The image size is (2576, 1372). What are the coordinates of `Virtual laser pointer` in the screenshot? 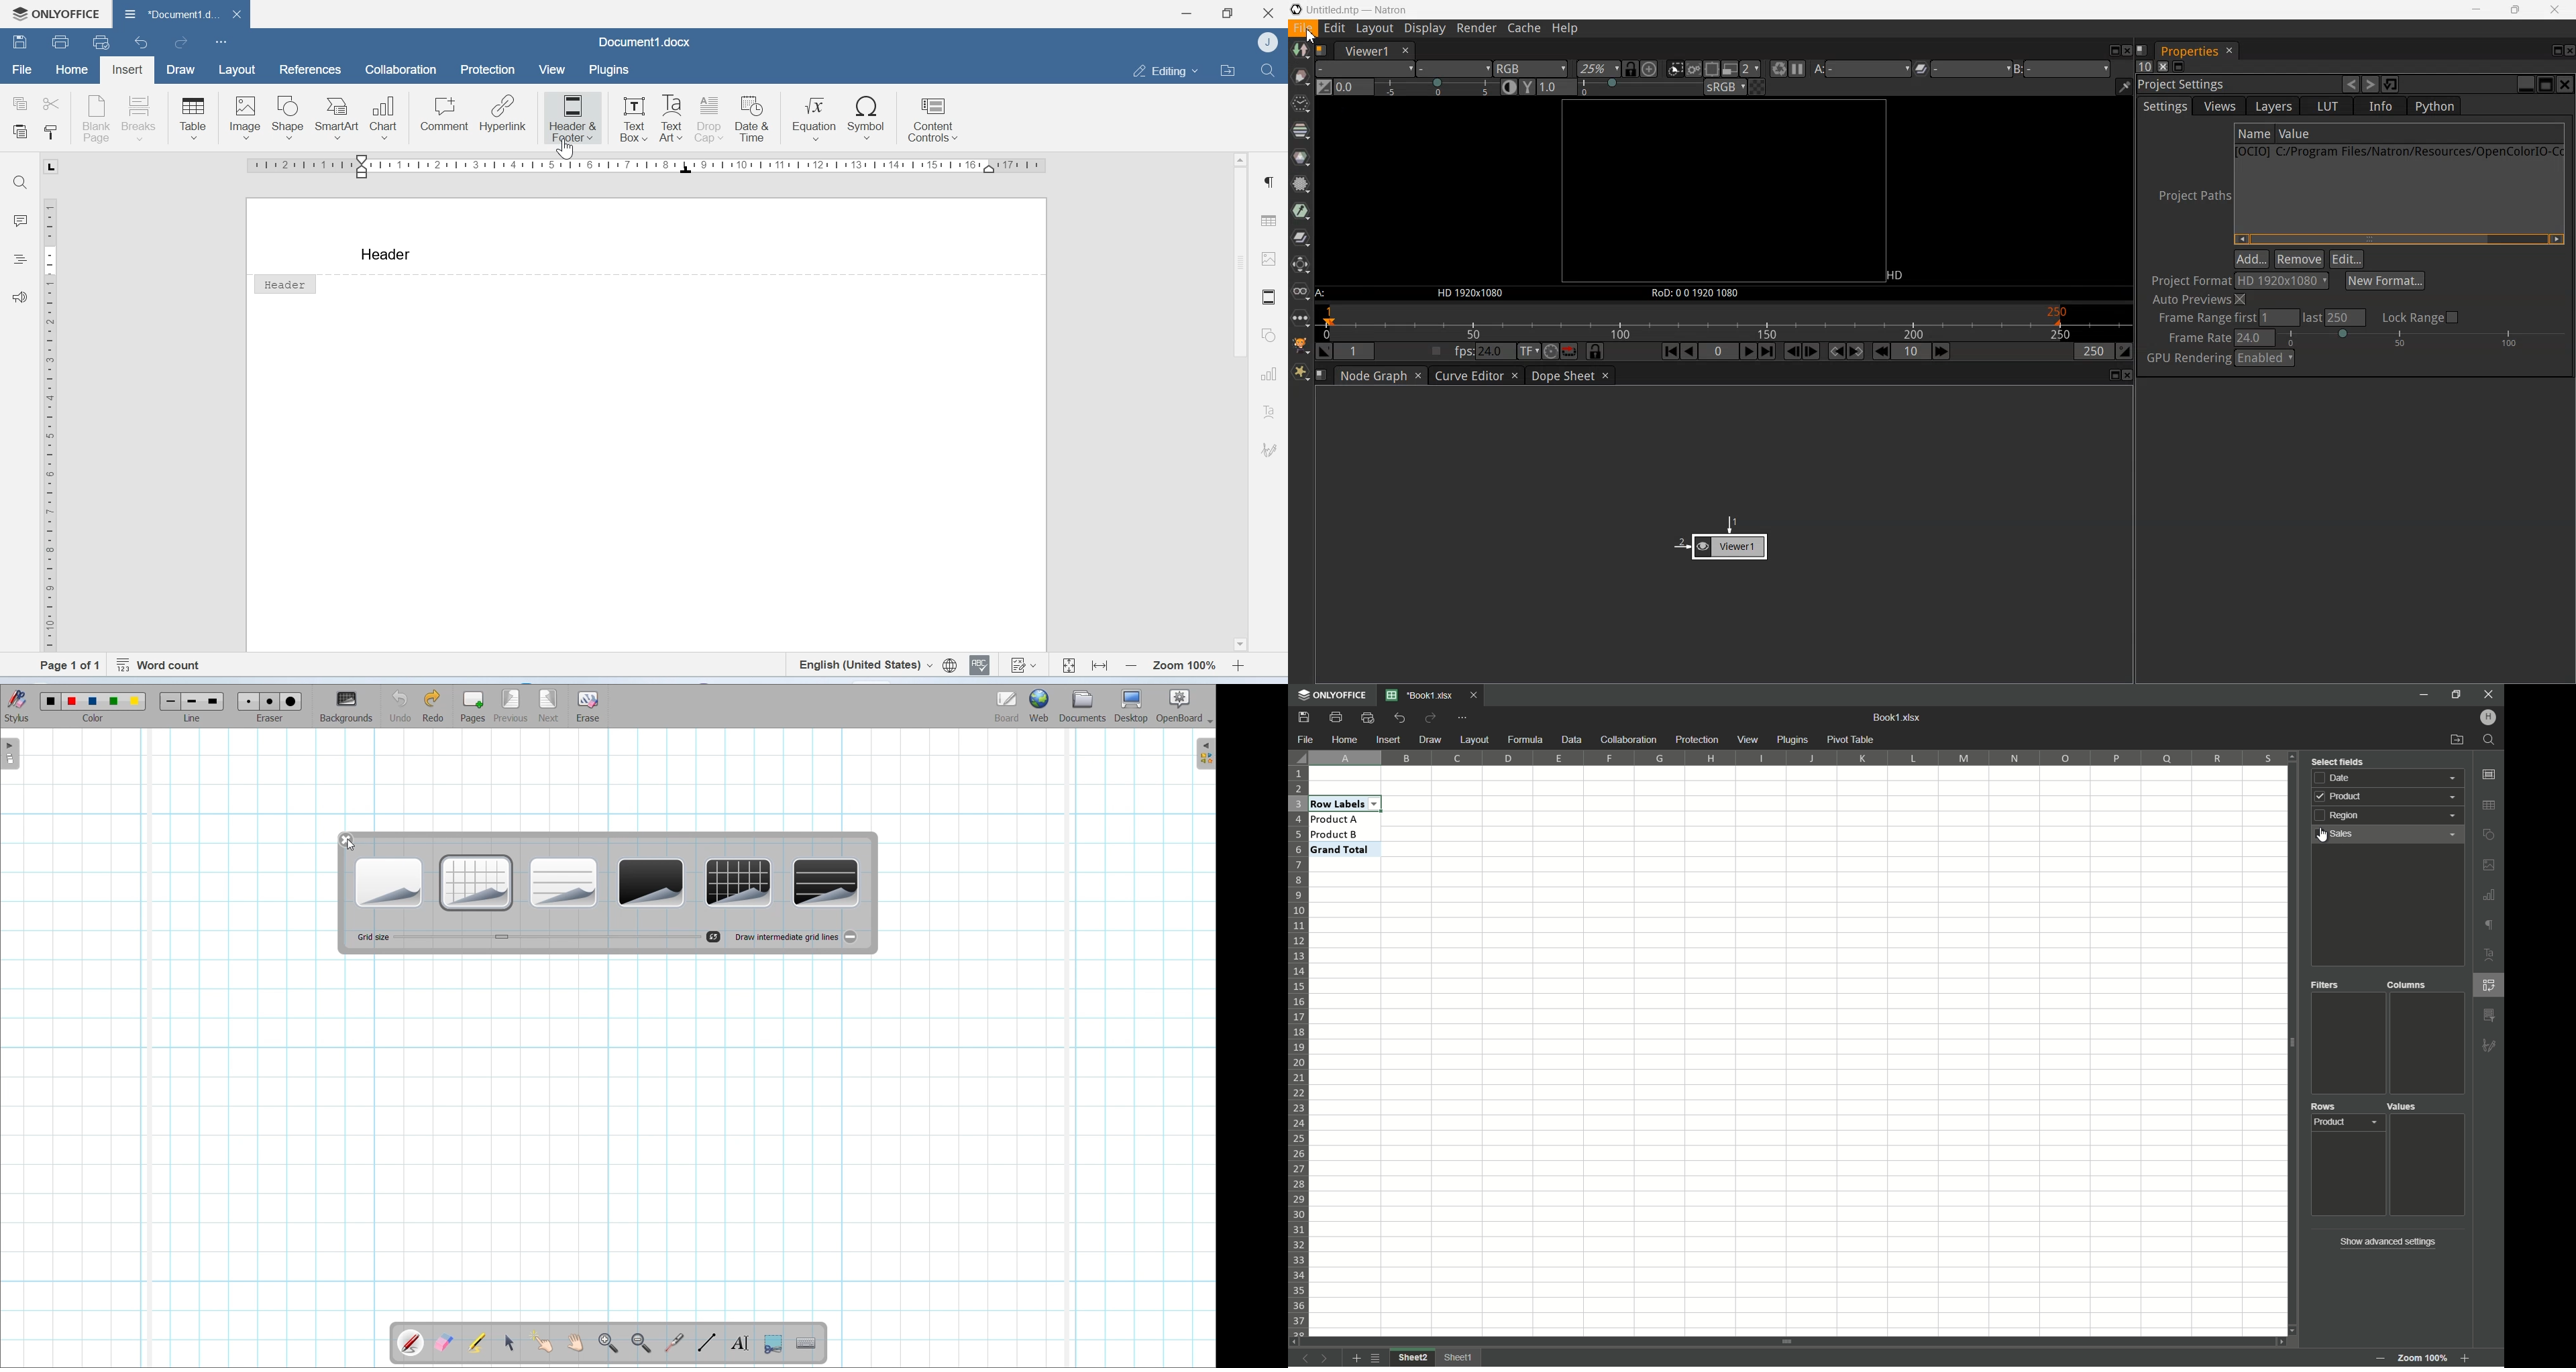 It's located at (674, 1343).